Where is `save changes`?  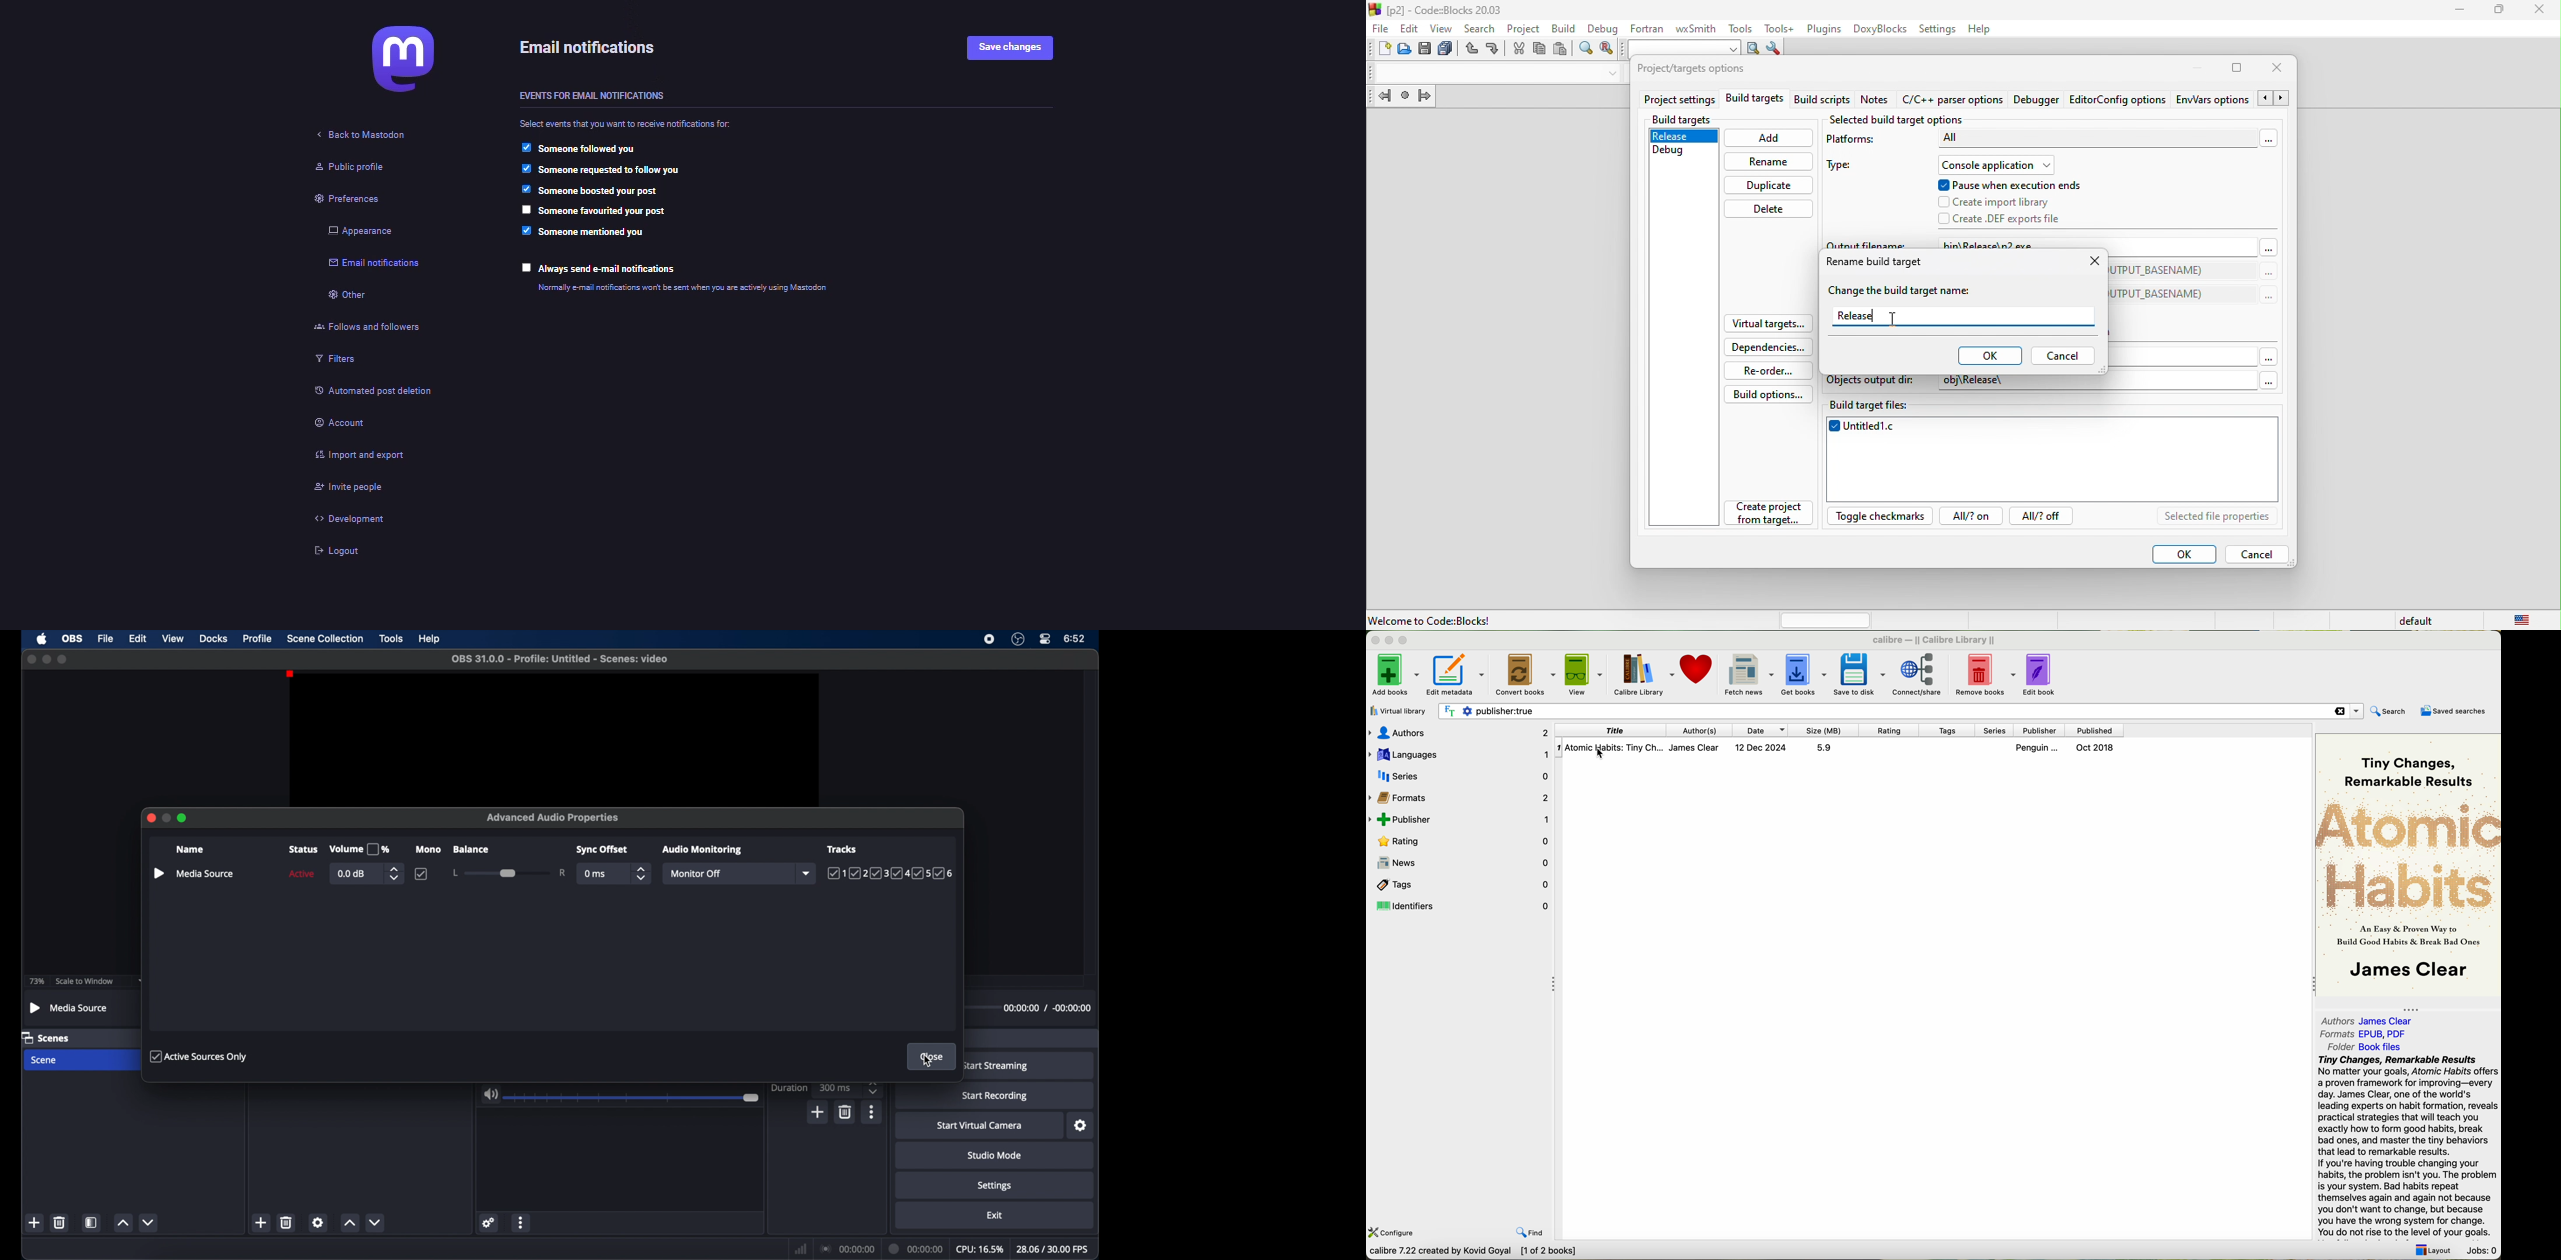
save changes is located at coordinates (1016, 48).